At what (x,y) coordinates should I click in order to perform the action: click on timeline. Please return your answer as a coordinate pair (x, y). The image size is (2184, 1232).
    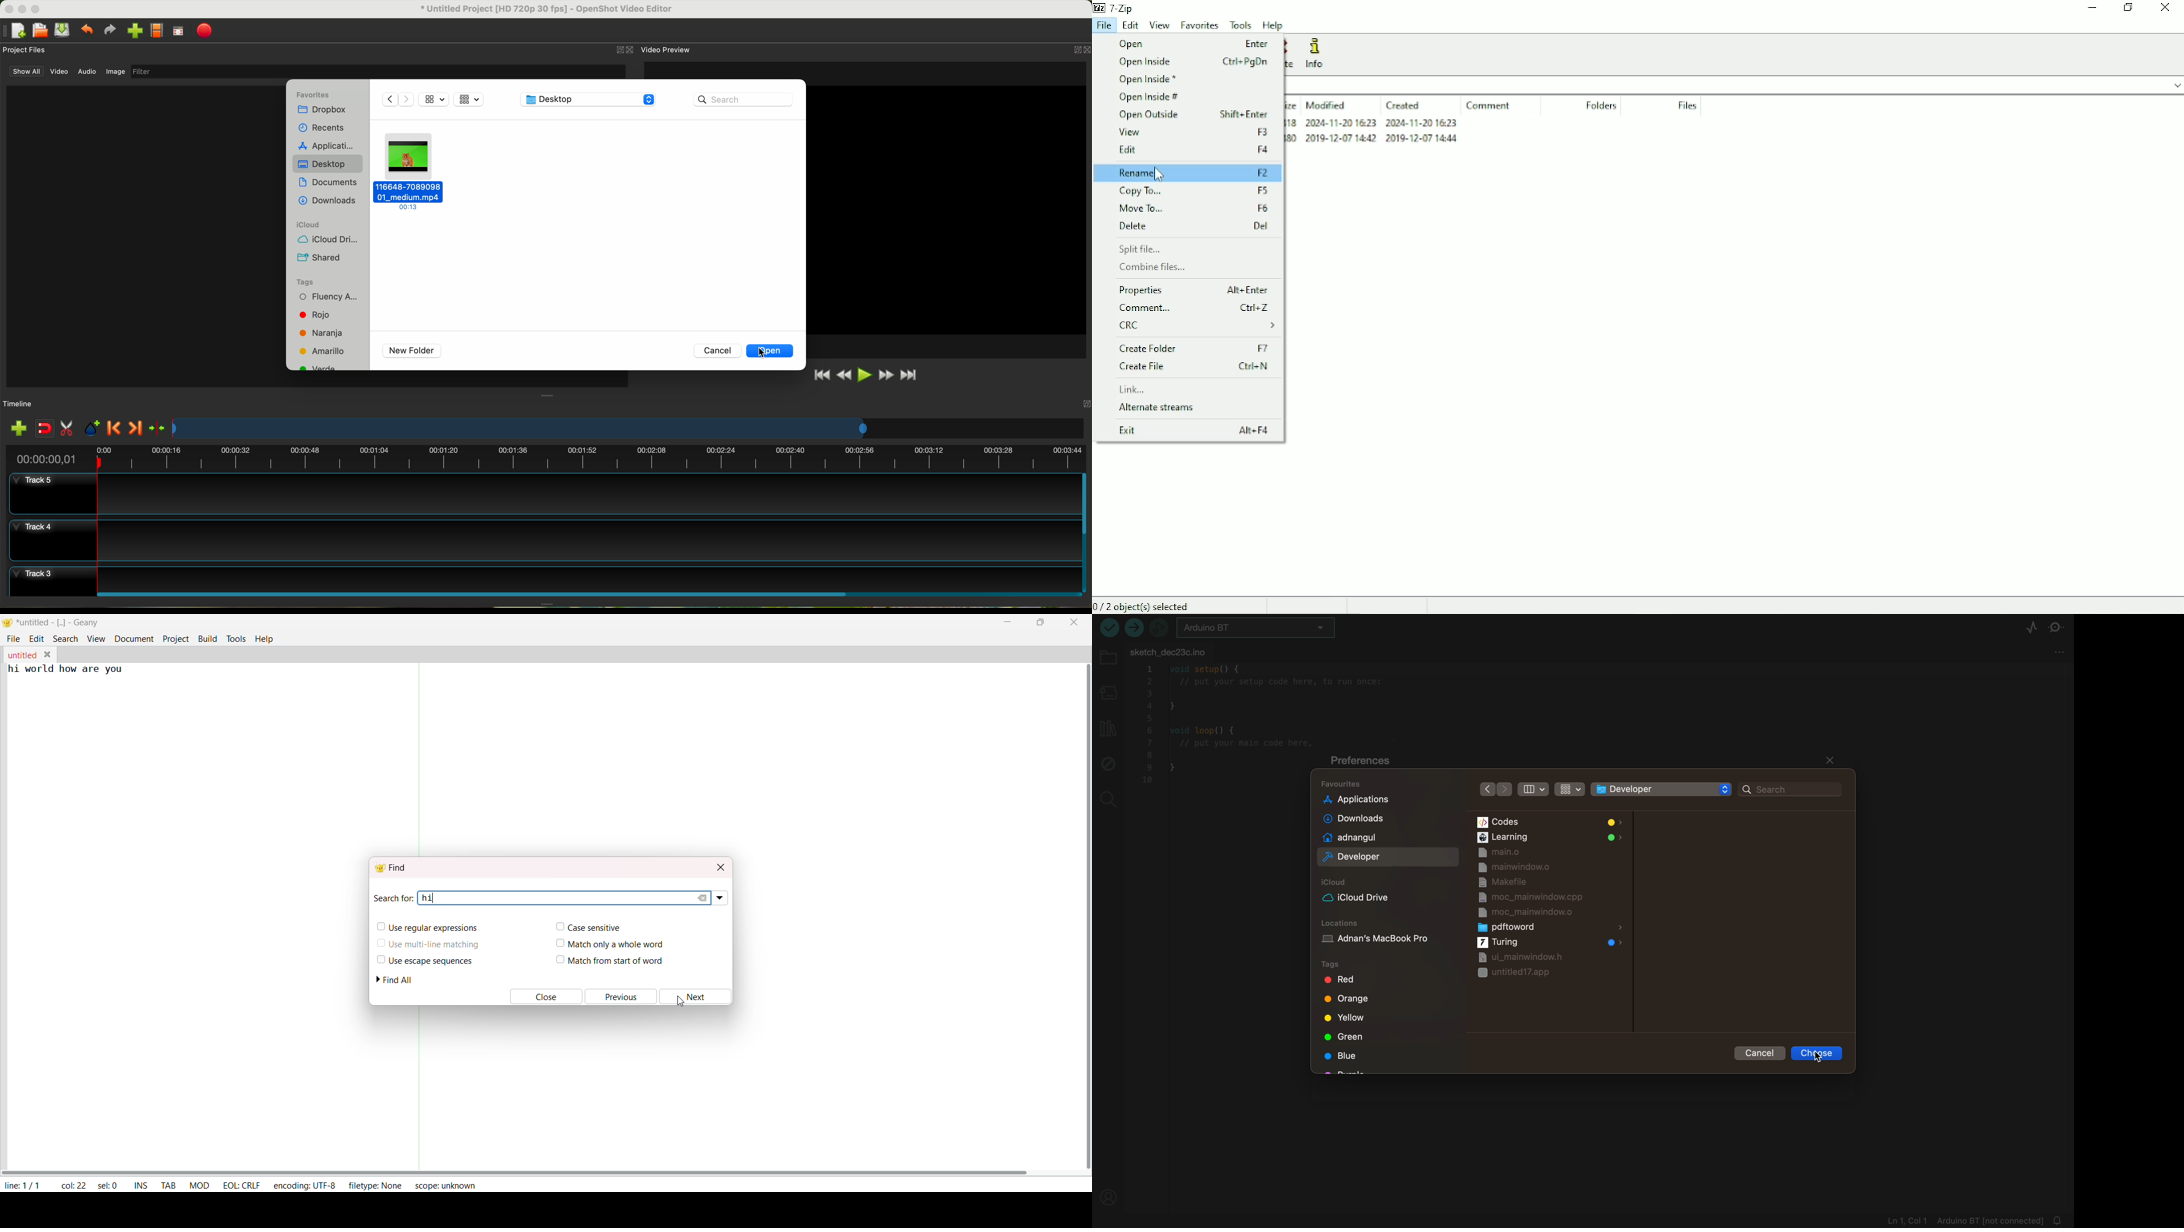
    Looking at the image, I should click on (19, 404).